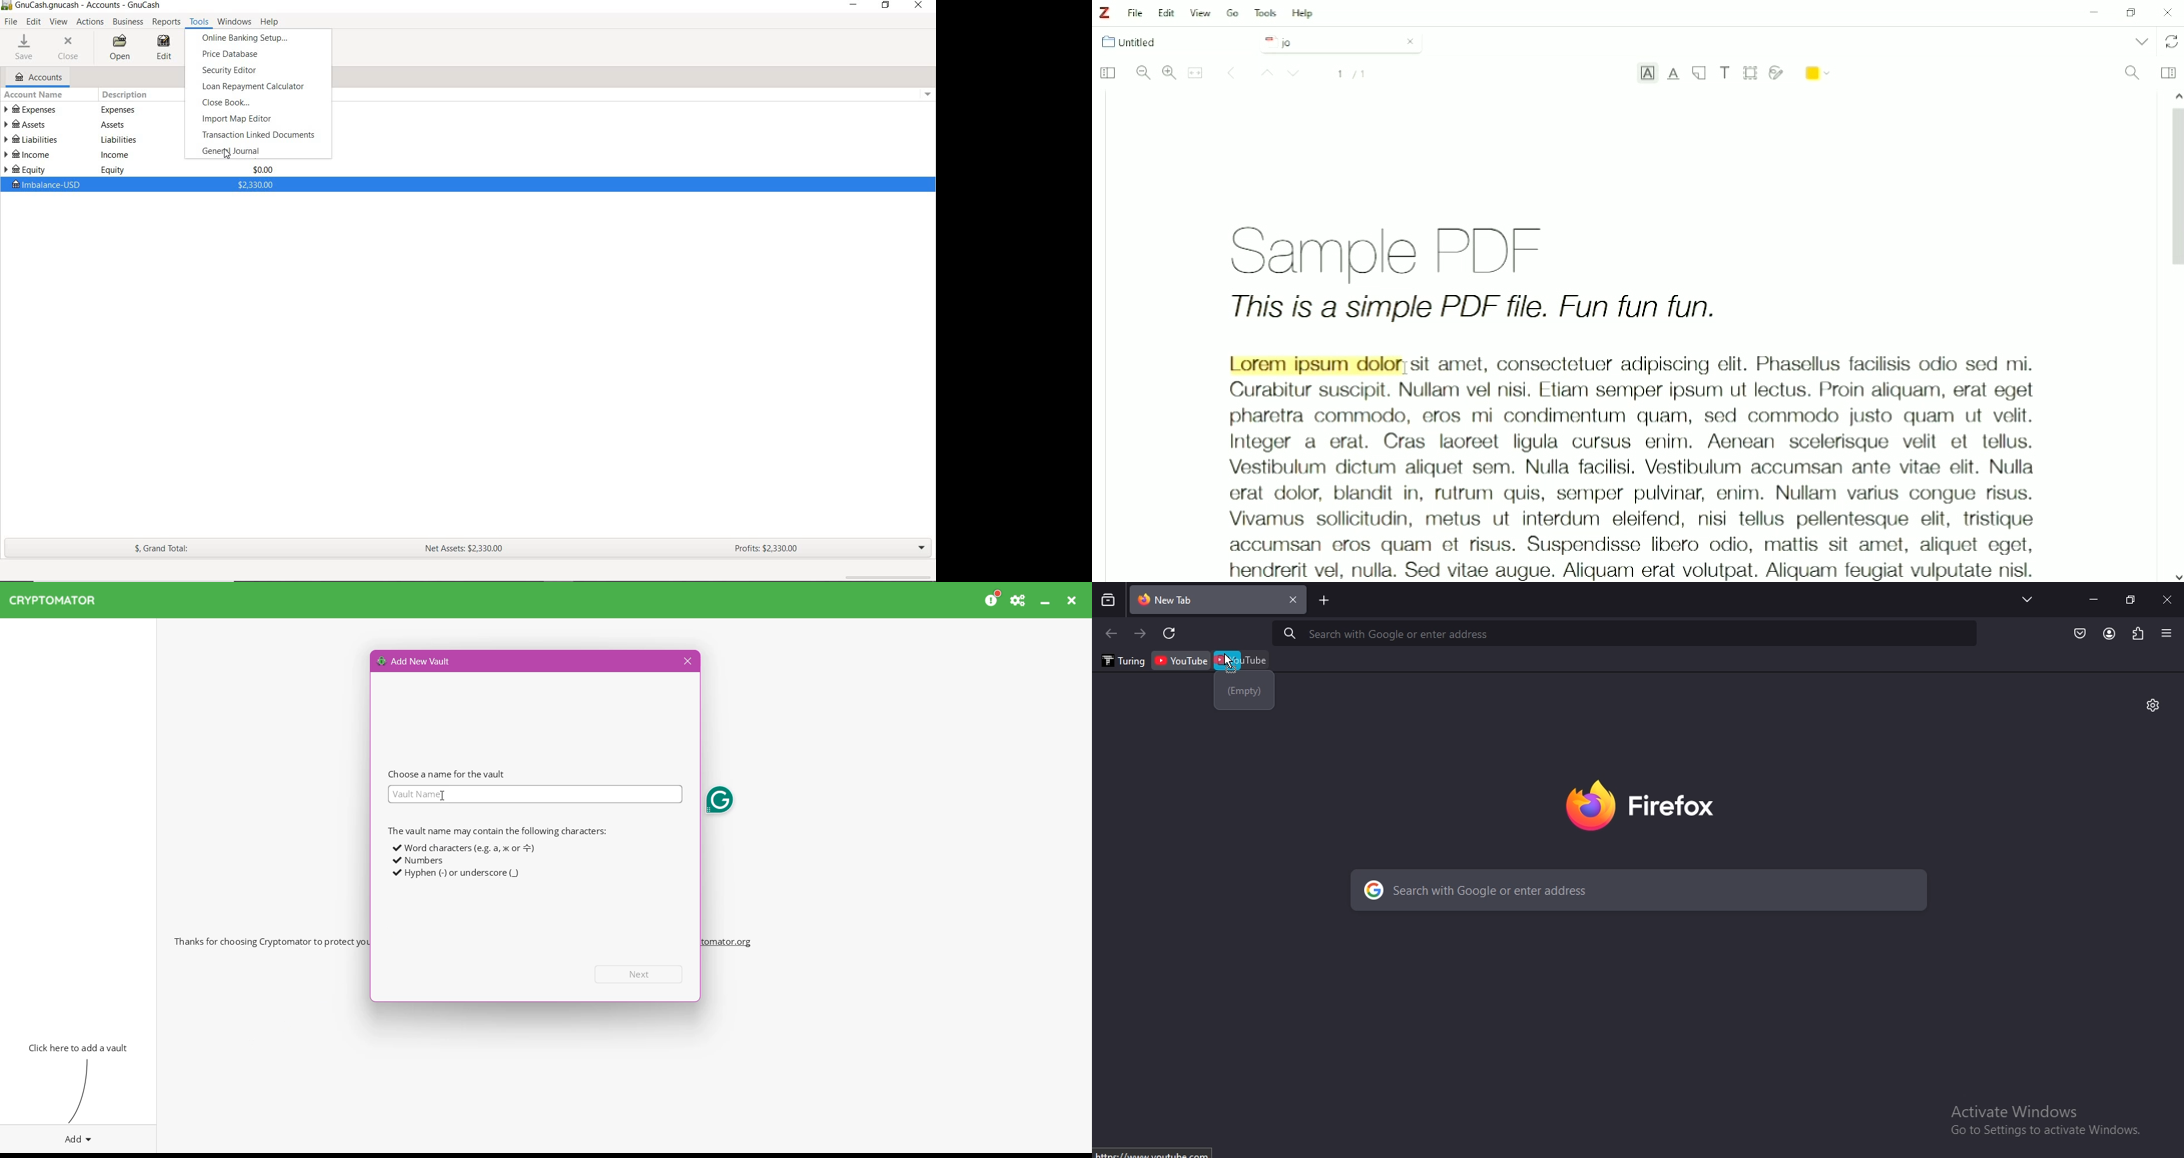 Image resolution: width=2184 pixels, height=1176 pixels. Describe the element at coordinates (235, 22) in the screenshot. I see `WINDOWS` at that location.